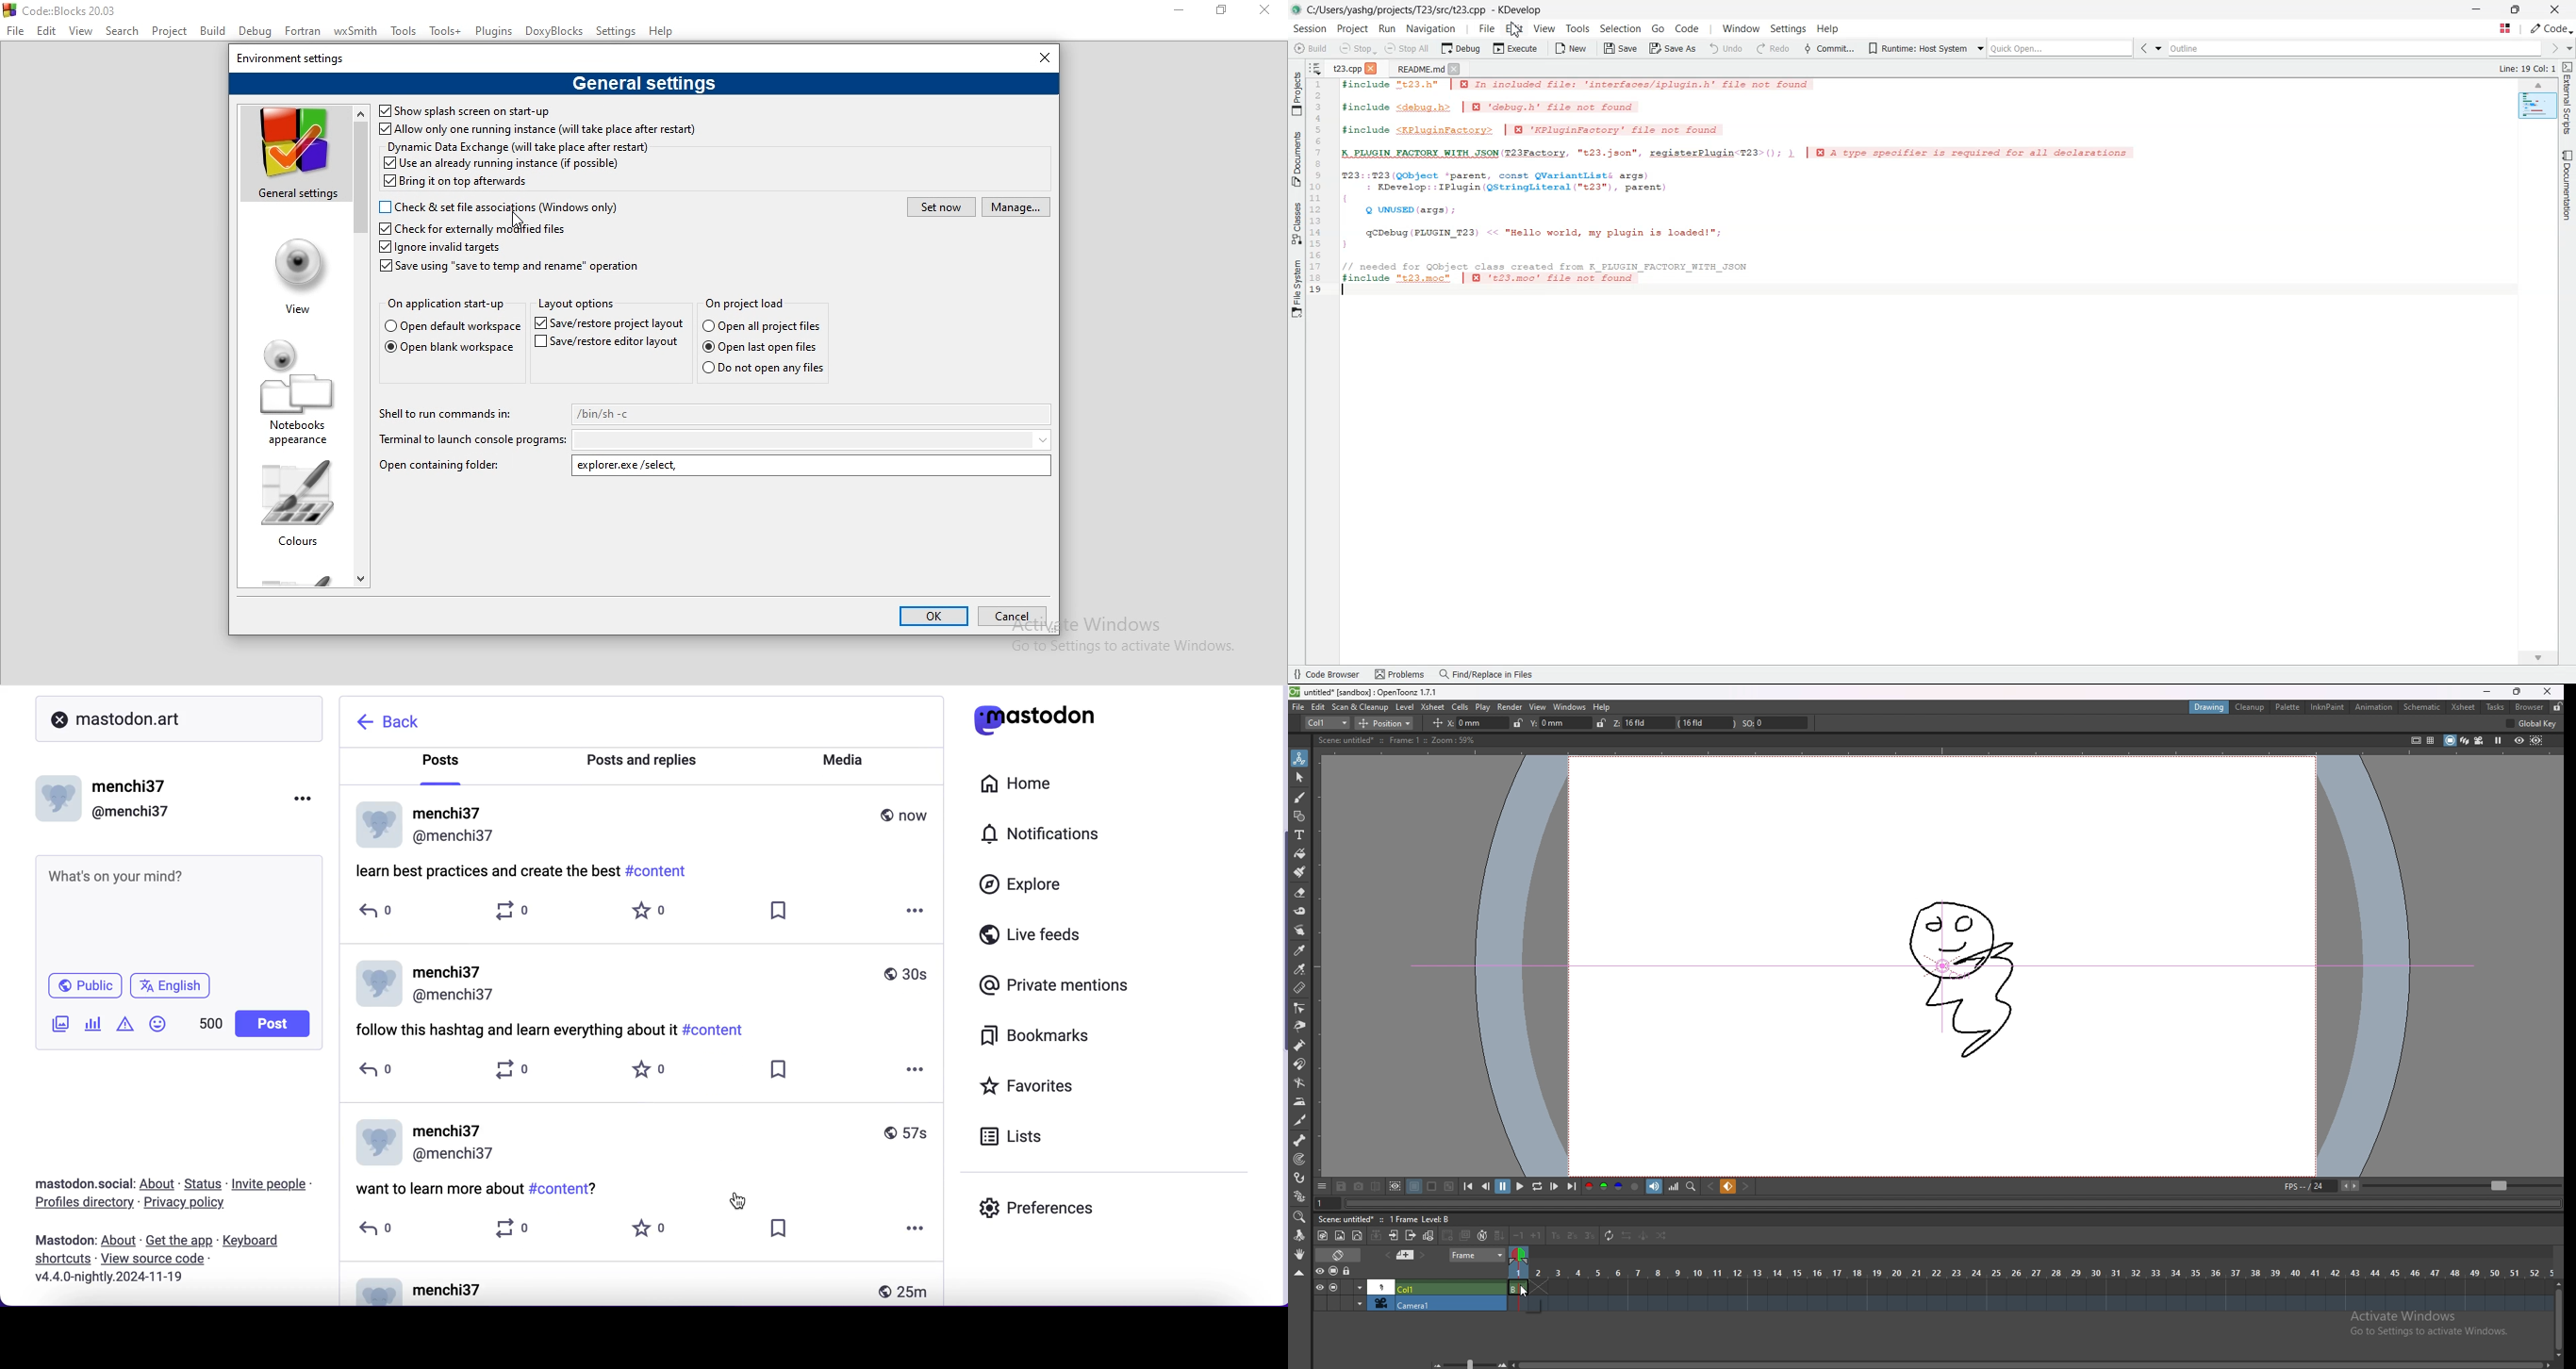  I want to click on lock, so click(1514, 722).